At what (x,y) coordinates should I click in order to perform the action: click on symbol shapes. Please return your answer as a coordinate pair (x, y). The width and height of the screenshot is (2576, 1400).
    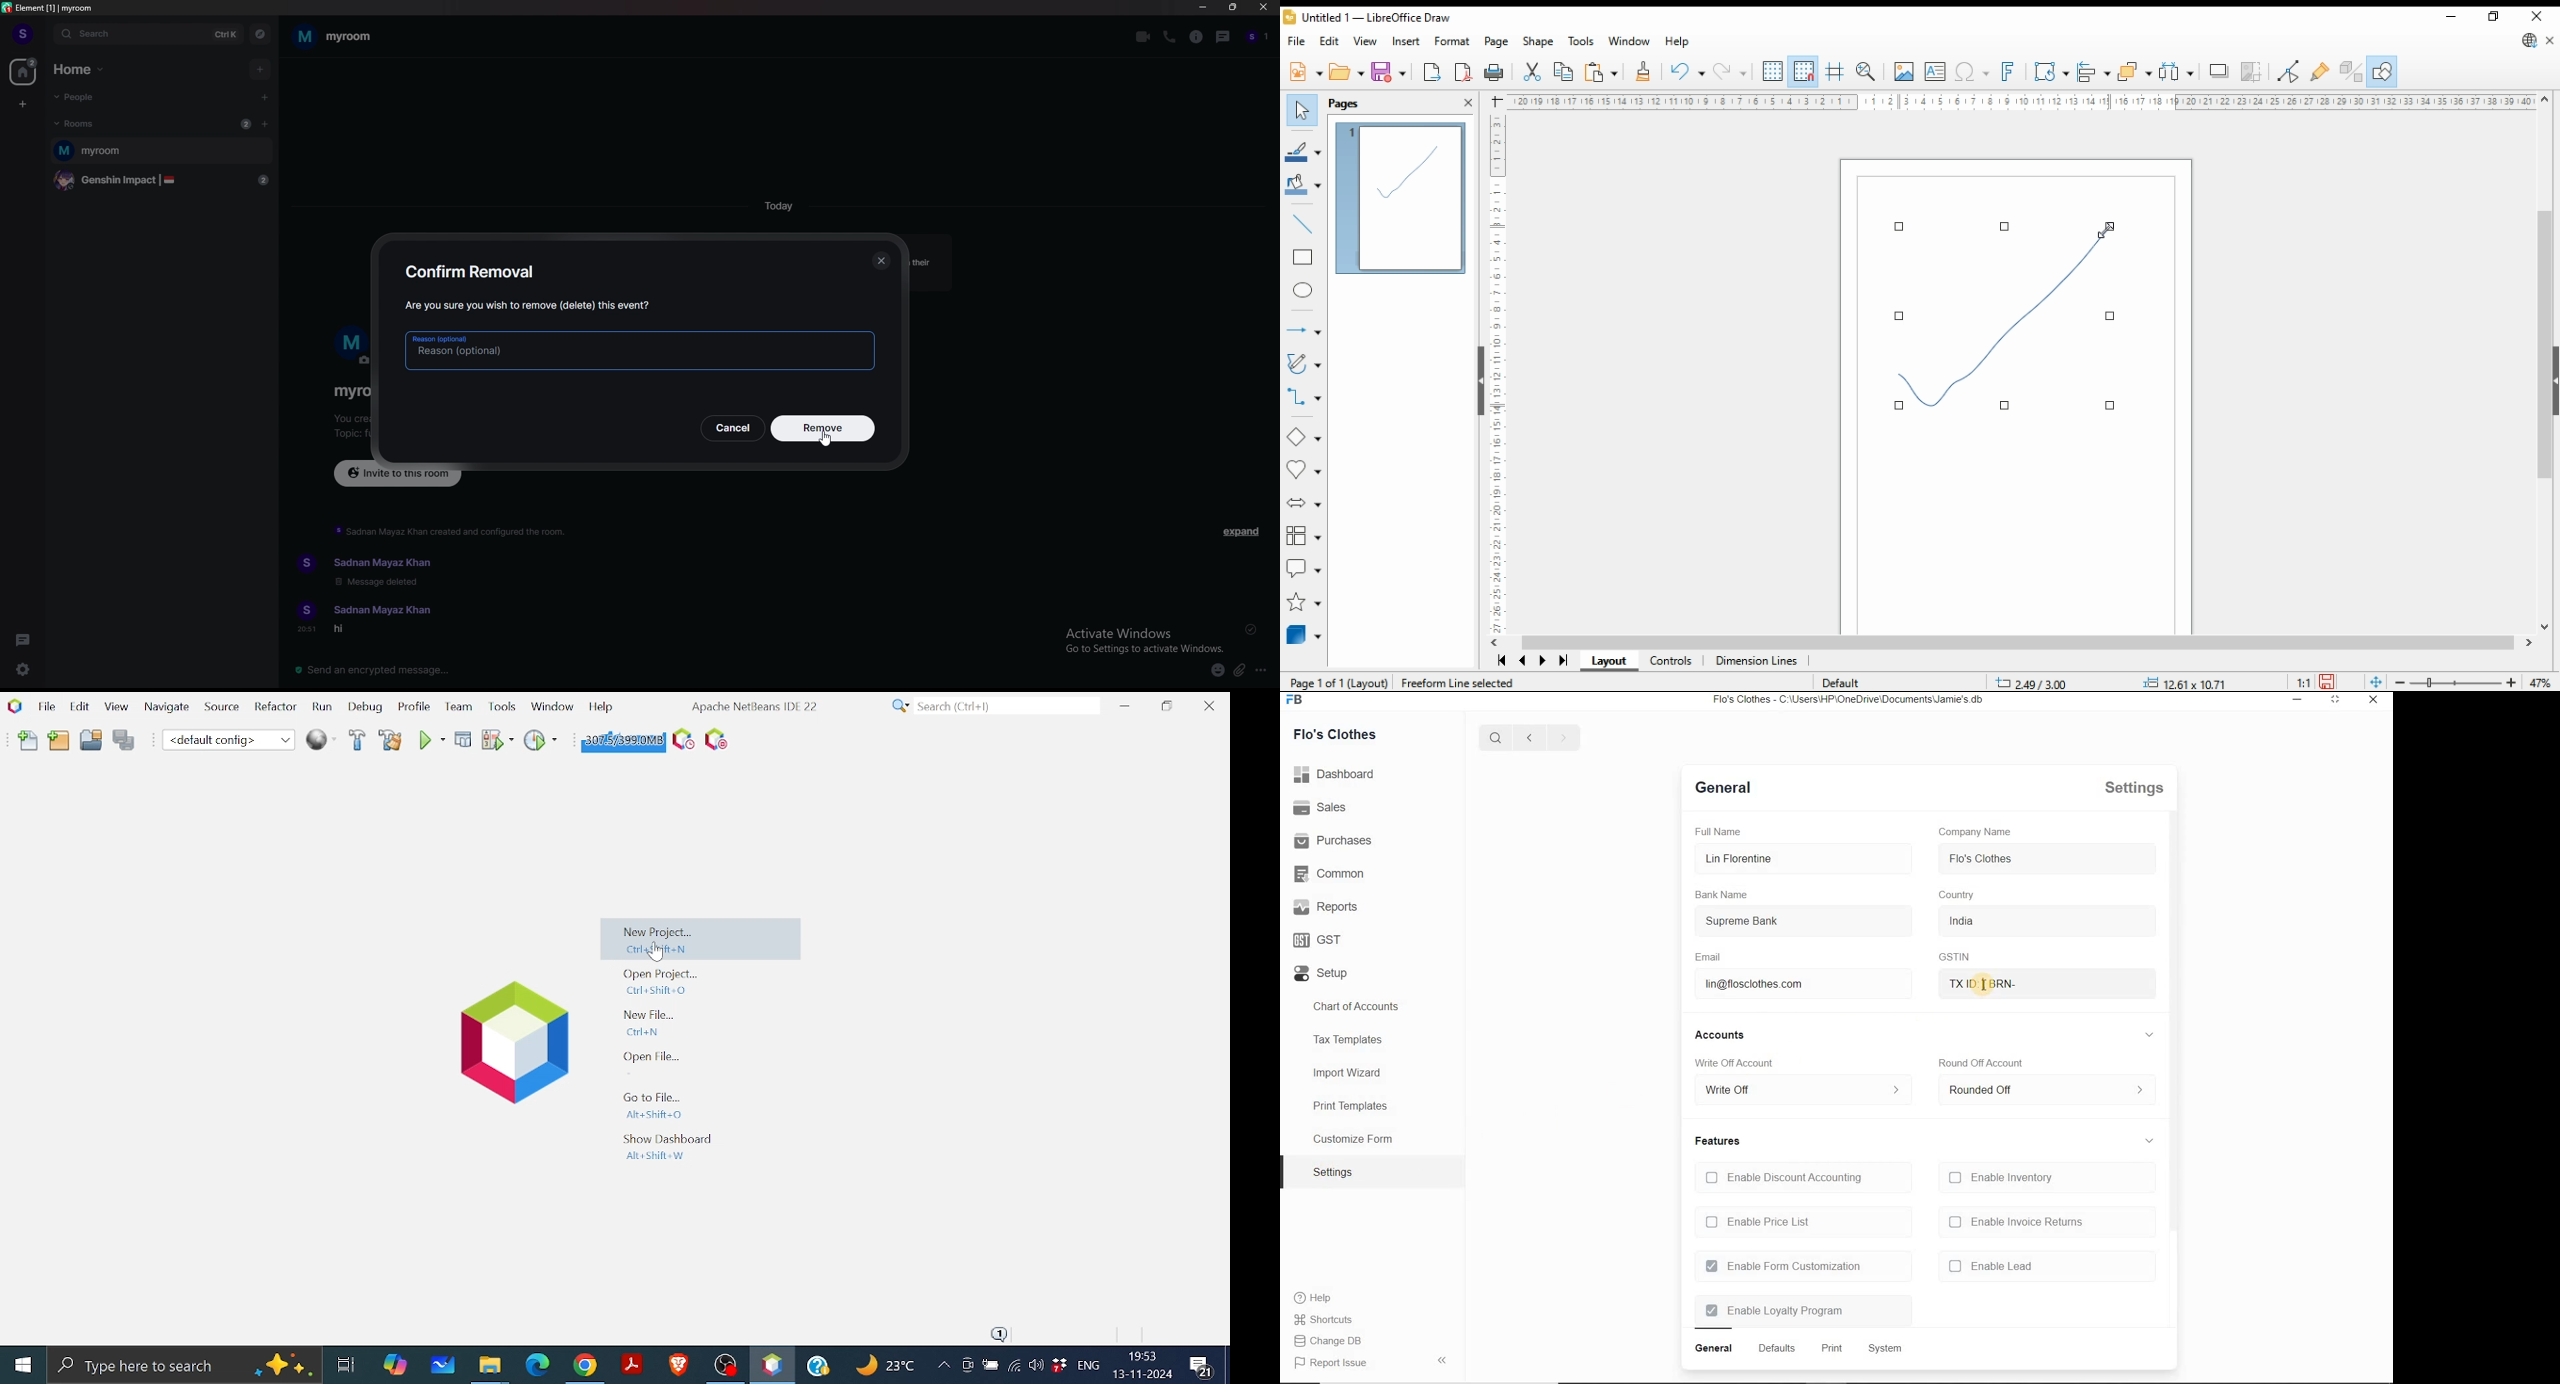
    Looking at the image, I should click on (1303, 471).